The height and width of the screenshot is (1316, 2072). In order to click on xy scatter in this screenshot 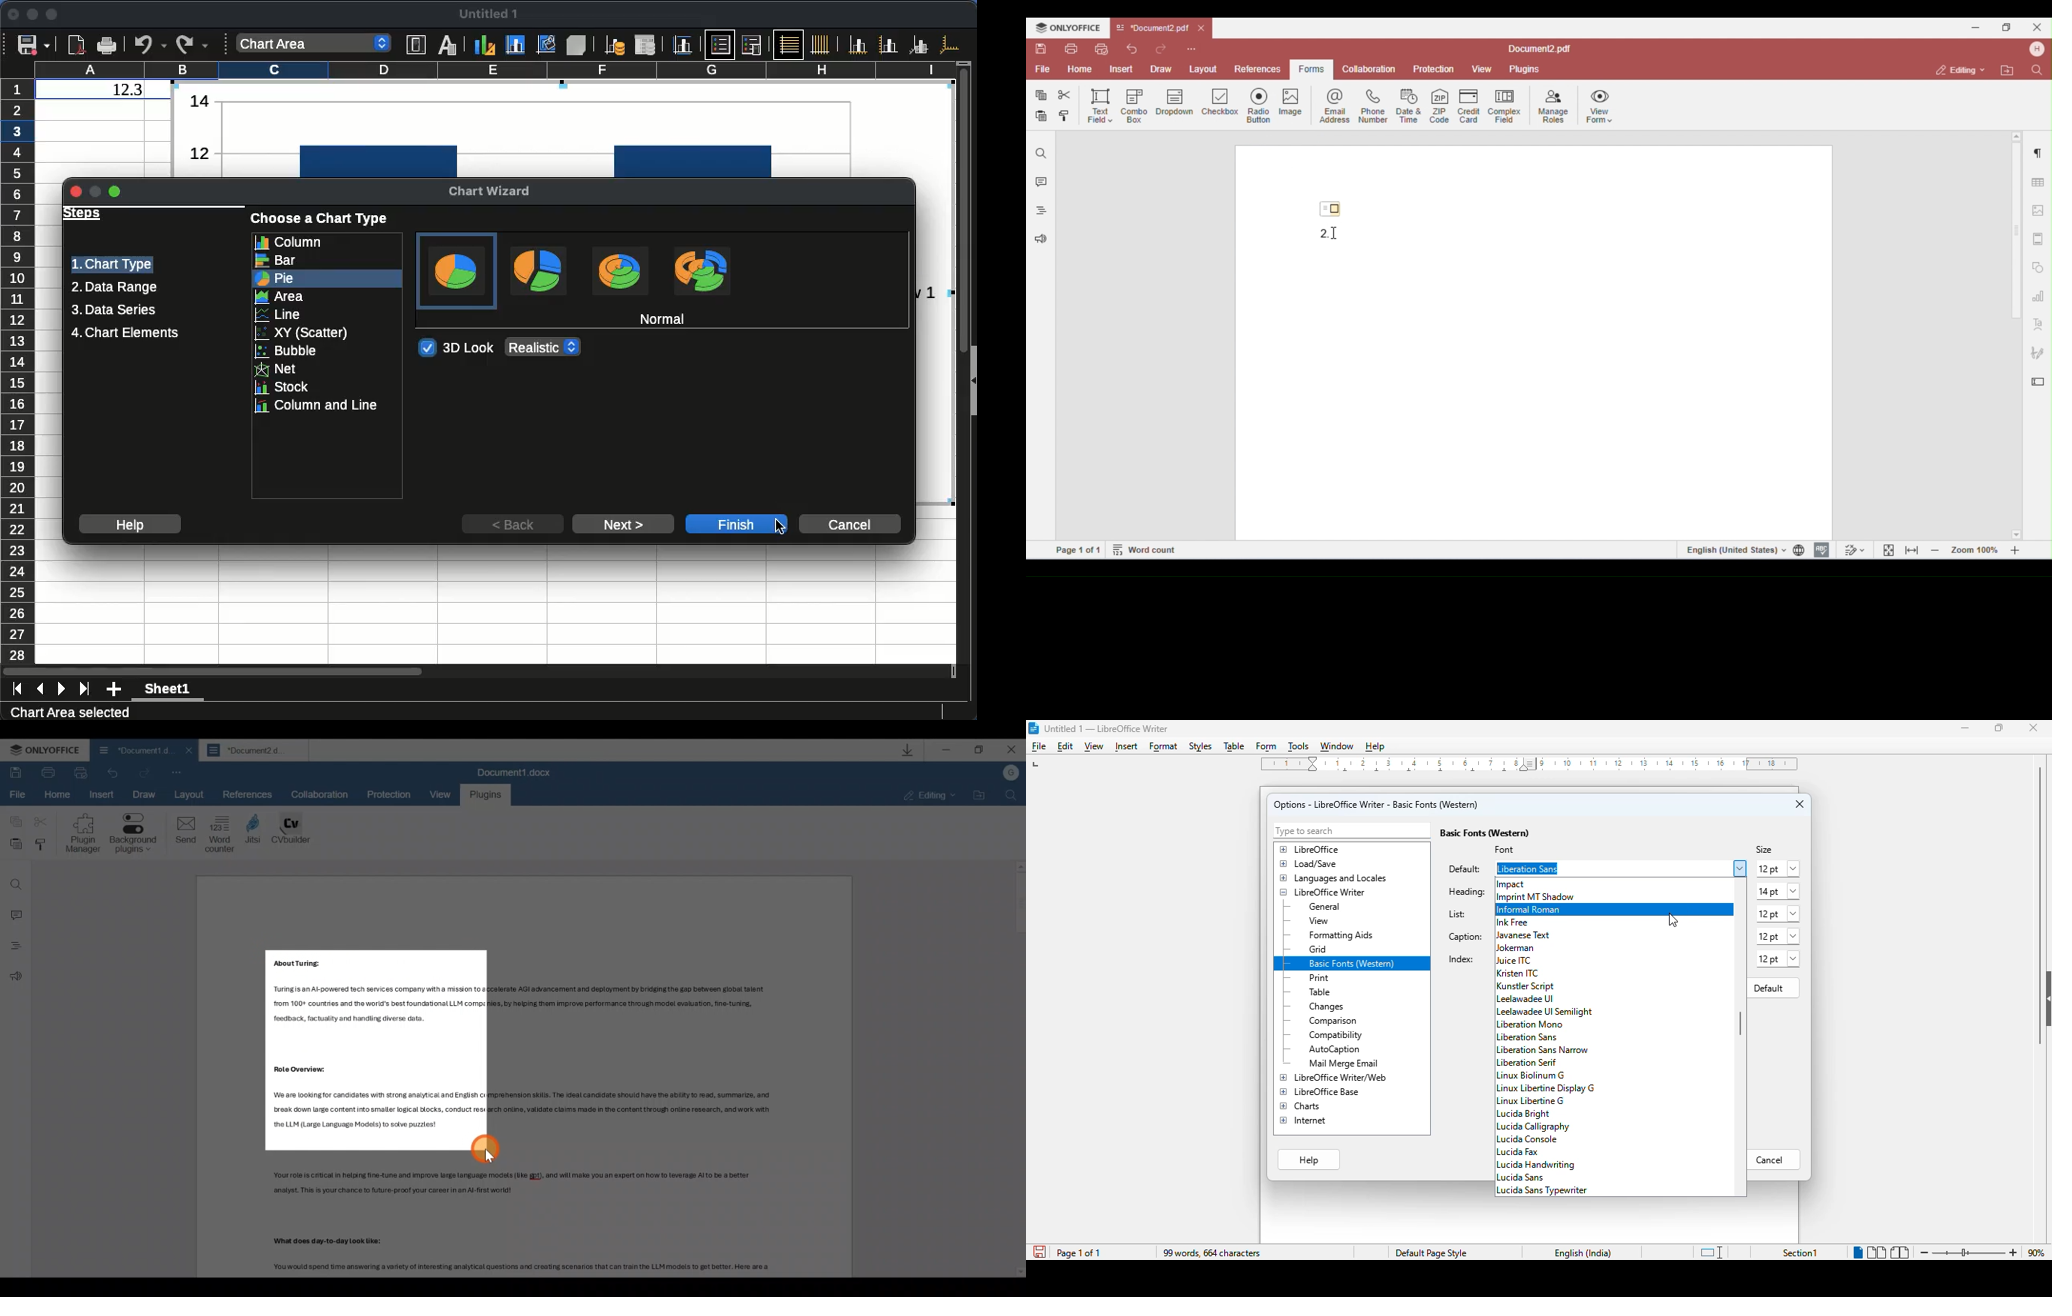, I will do `click(327, 332)`.